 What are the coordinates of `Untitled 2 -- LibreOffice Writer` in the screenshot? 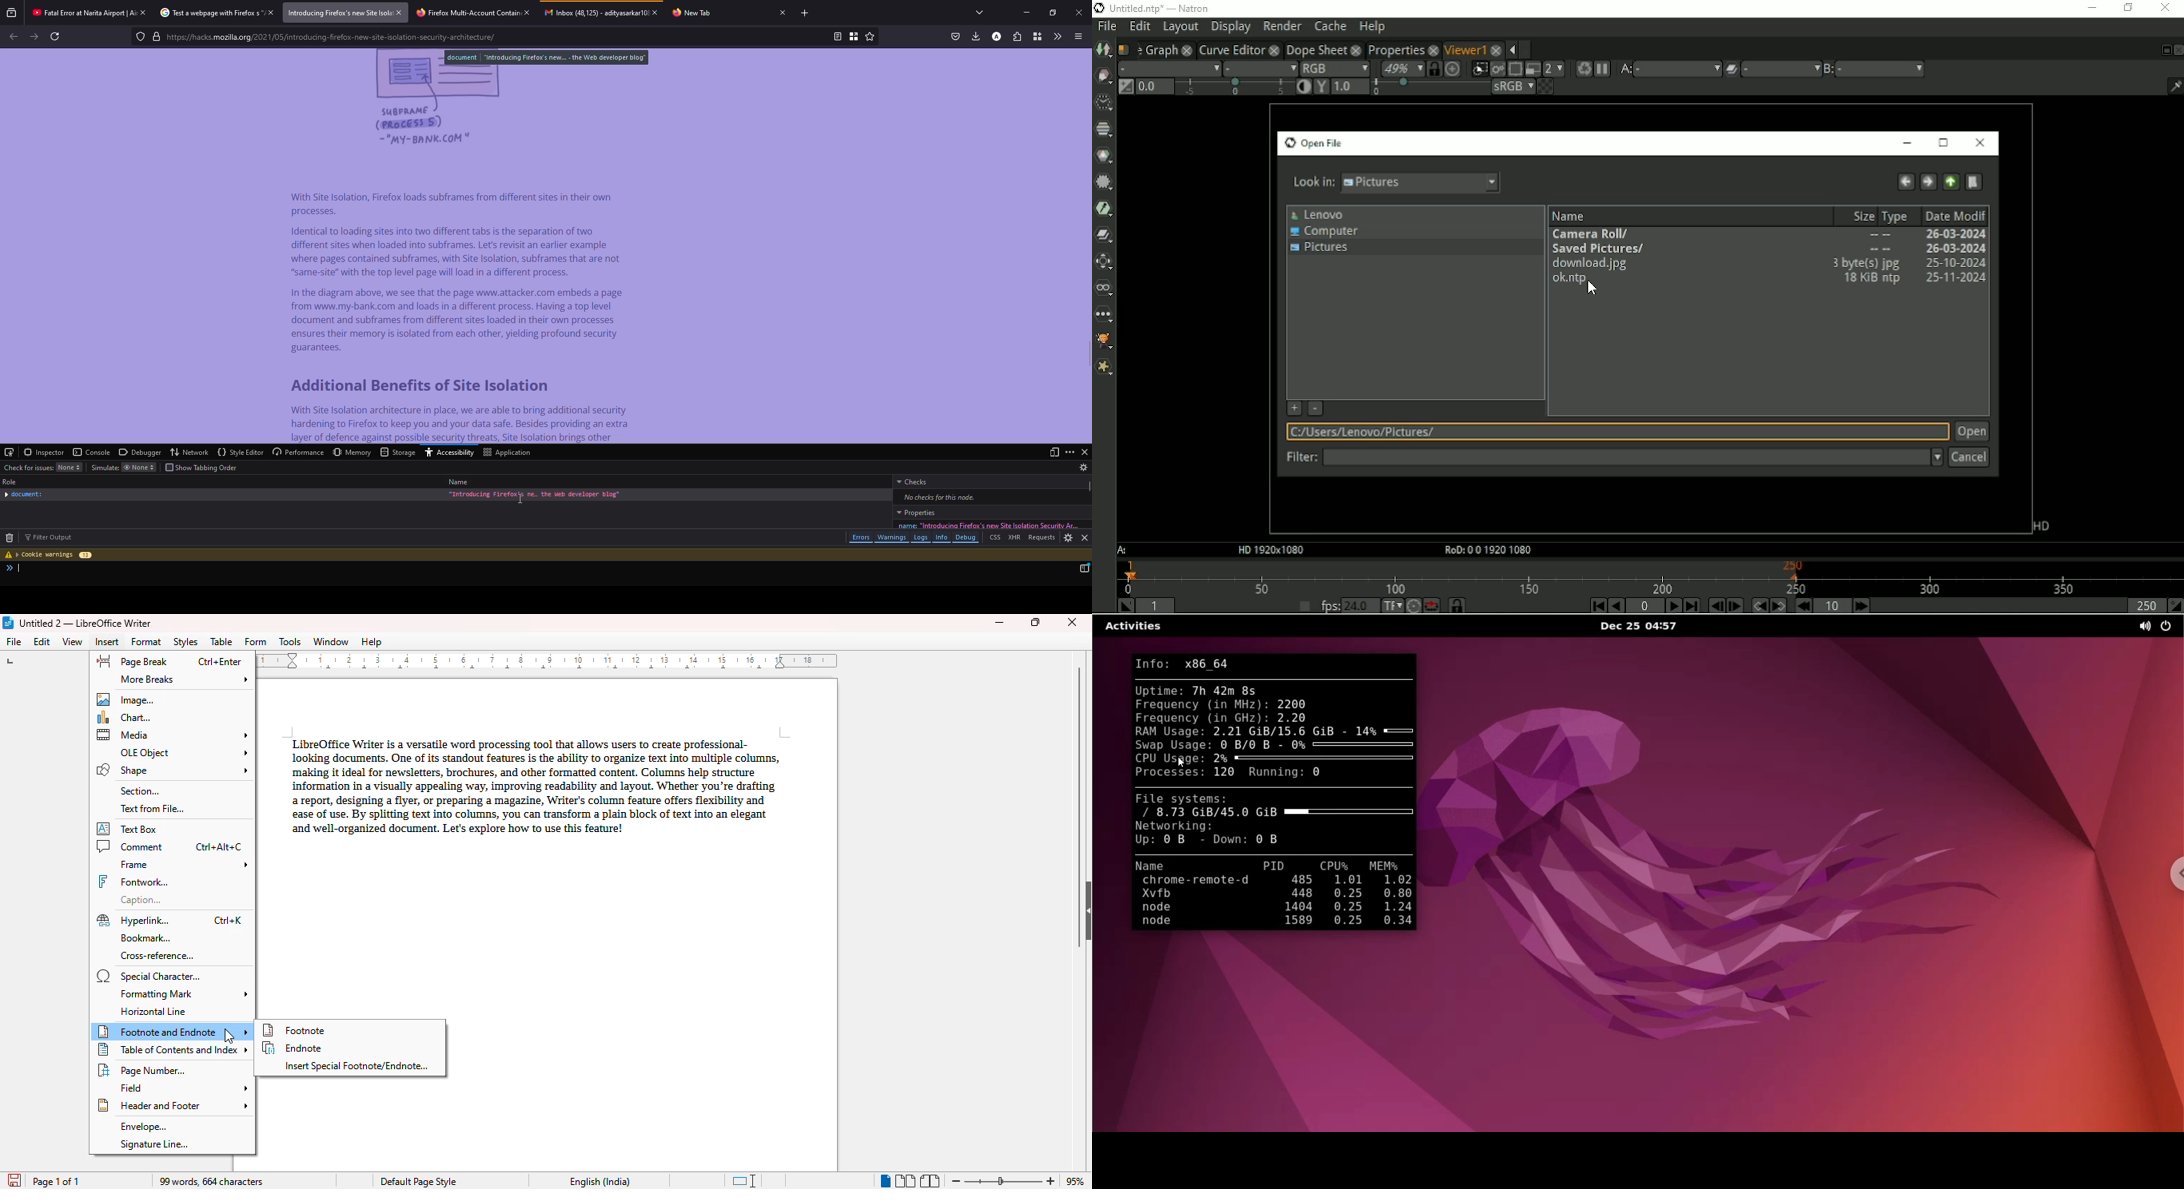 It's located at (87, 623).